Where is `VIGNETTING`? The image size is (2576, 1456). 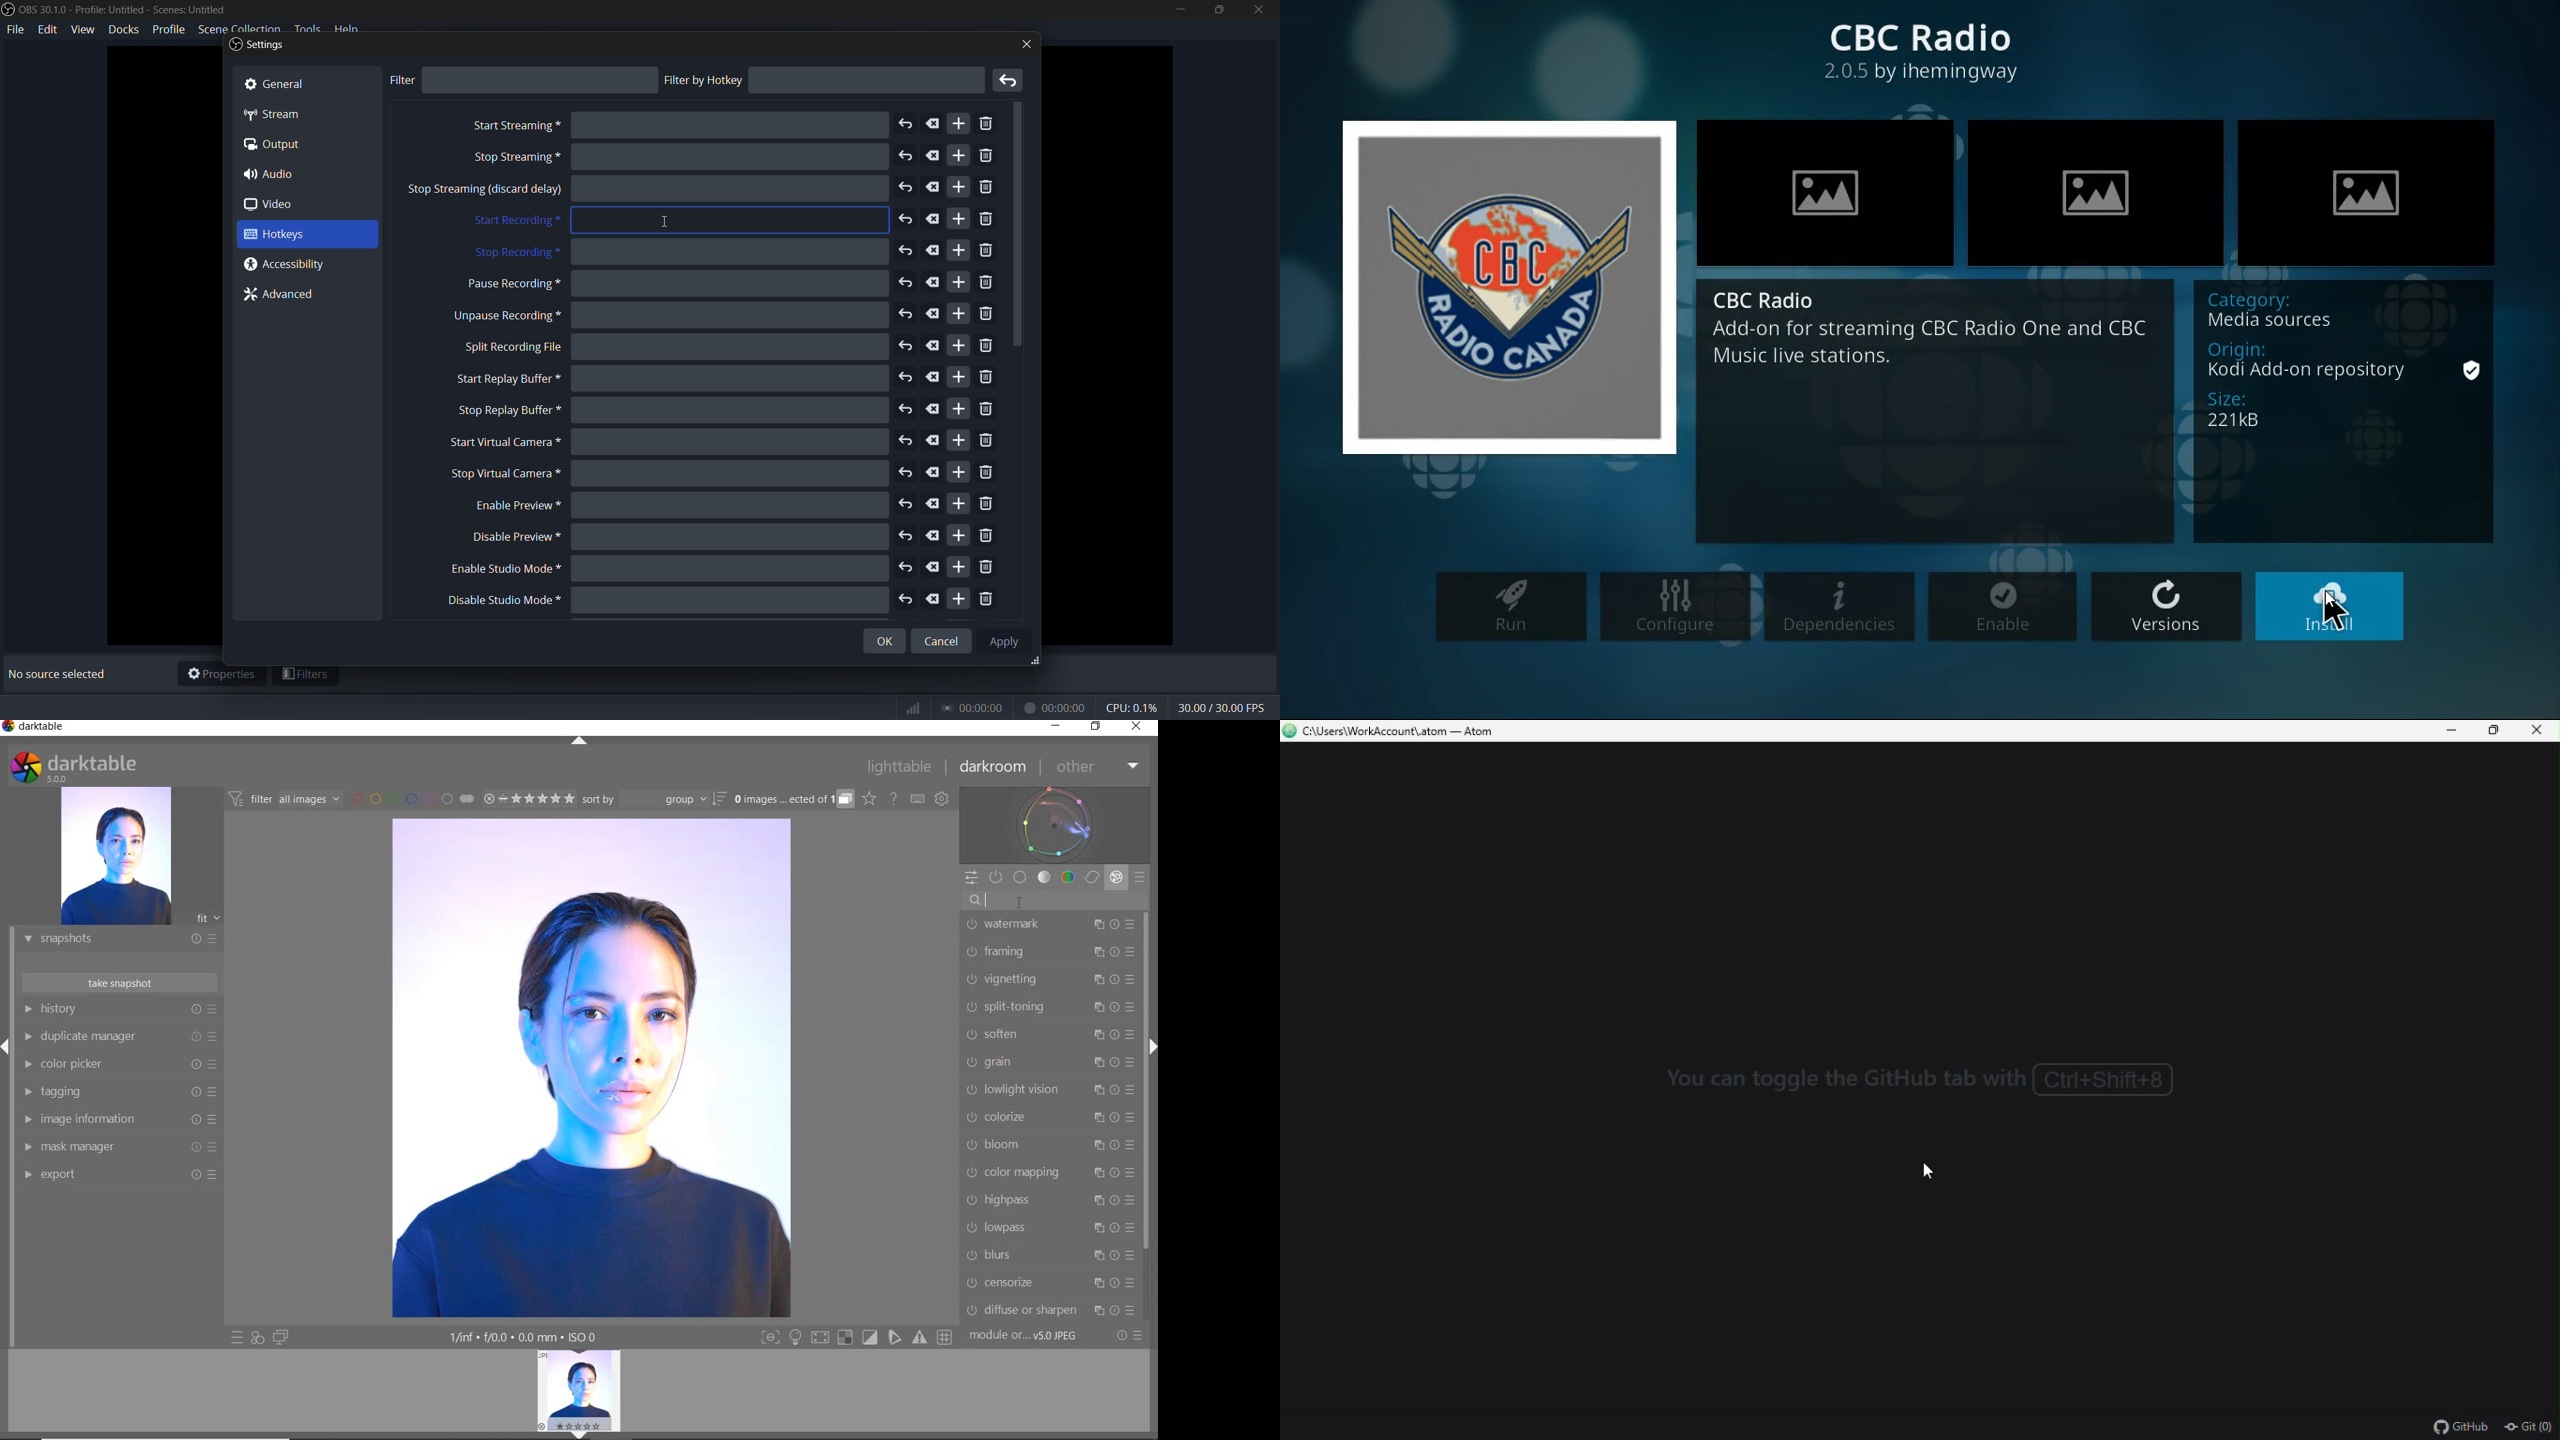 VIGNETTING is located at coordinates (1049, 979).